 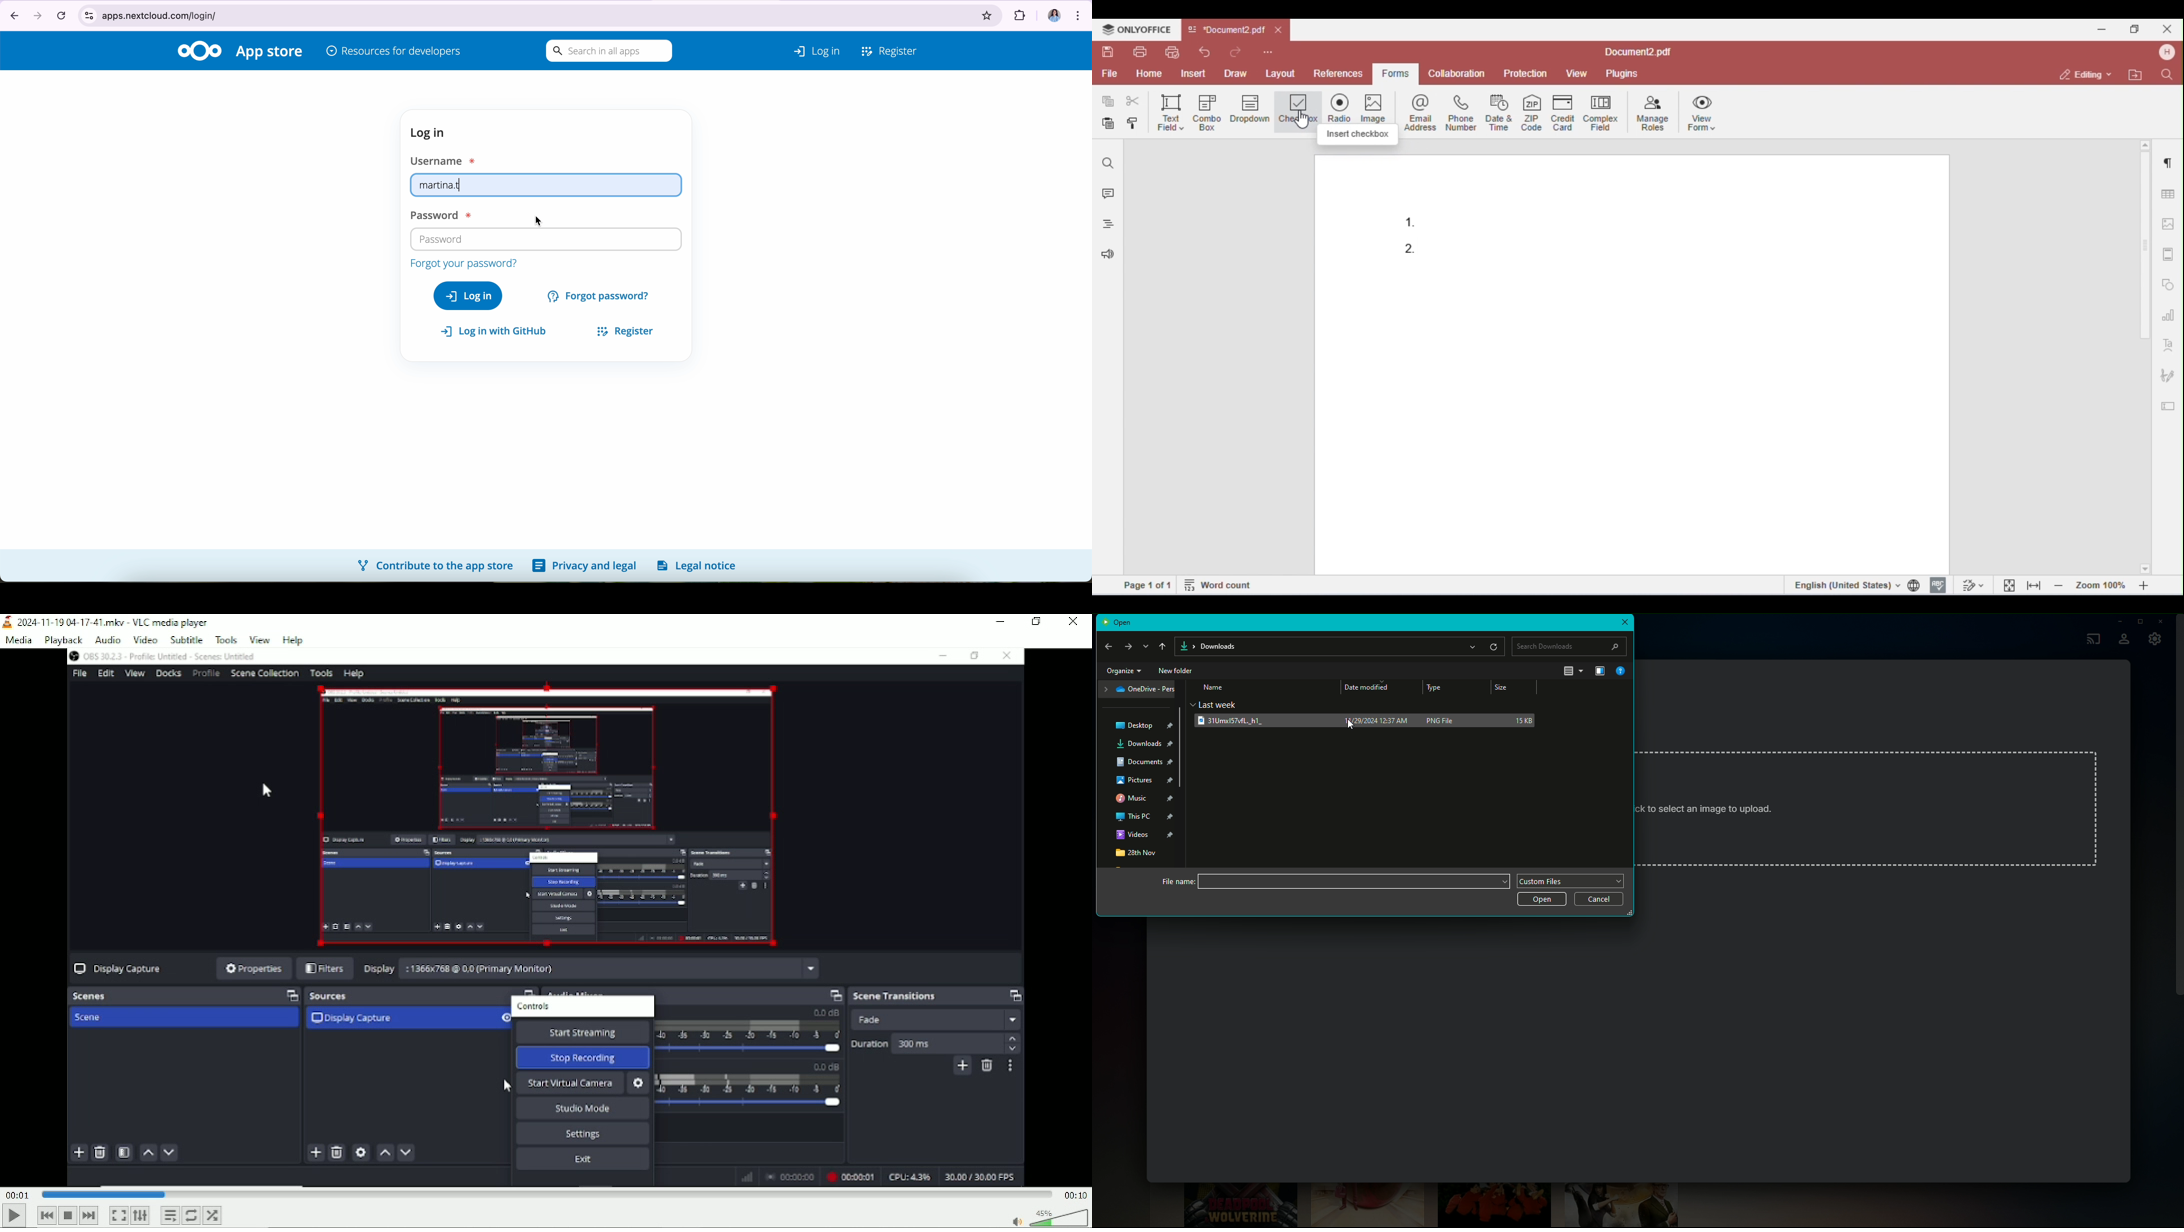 I want to click on title, so click(x=107, y=622).